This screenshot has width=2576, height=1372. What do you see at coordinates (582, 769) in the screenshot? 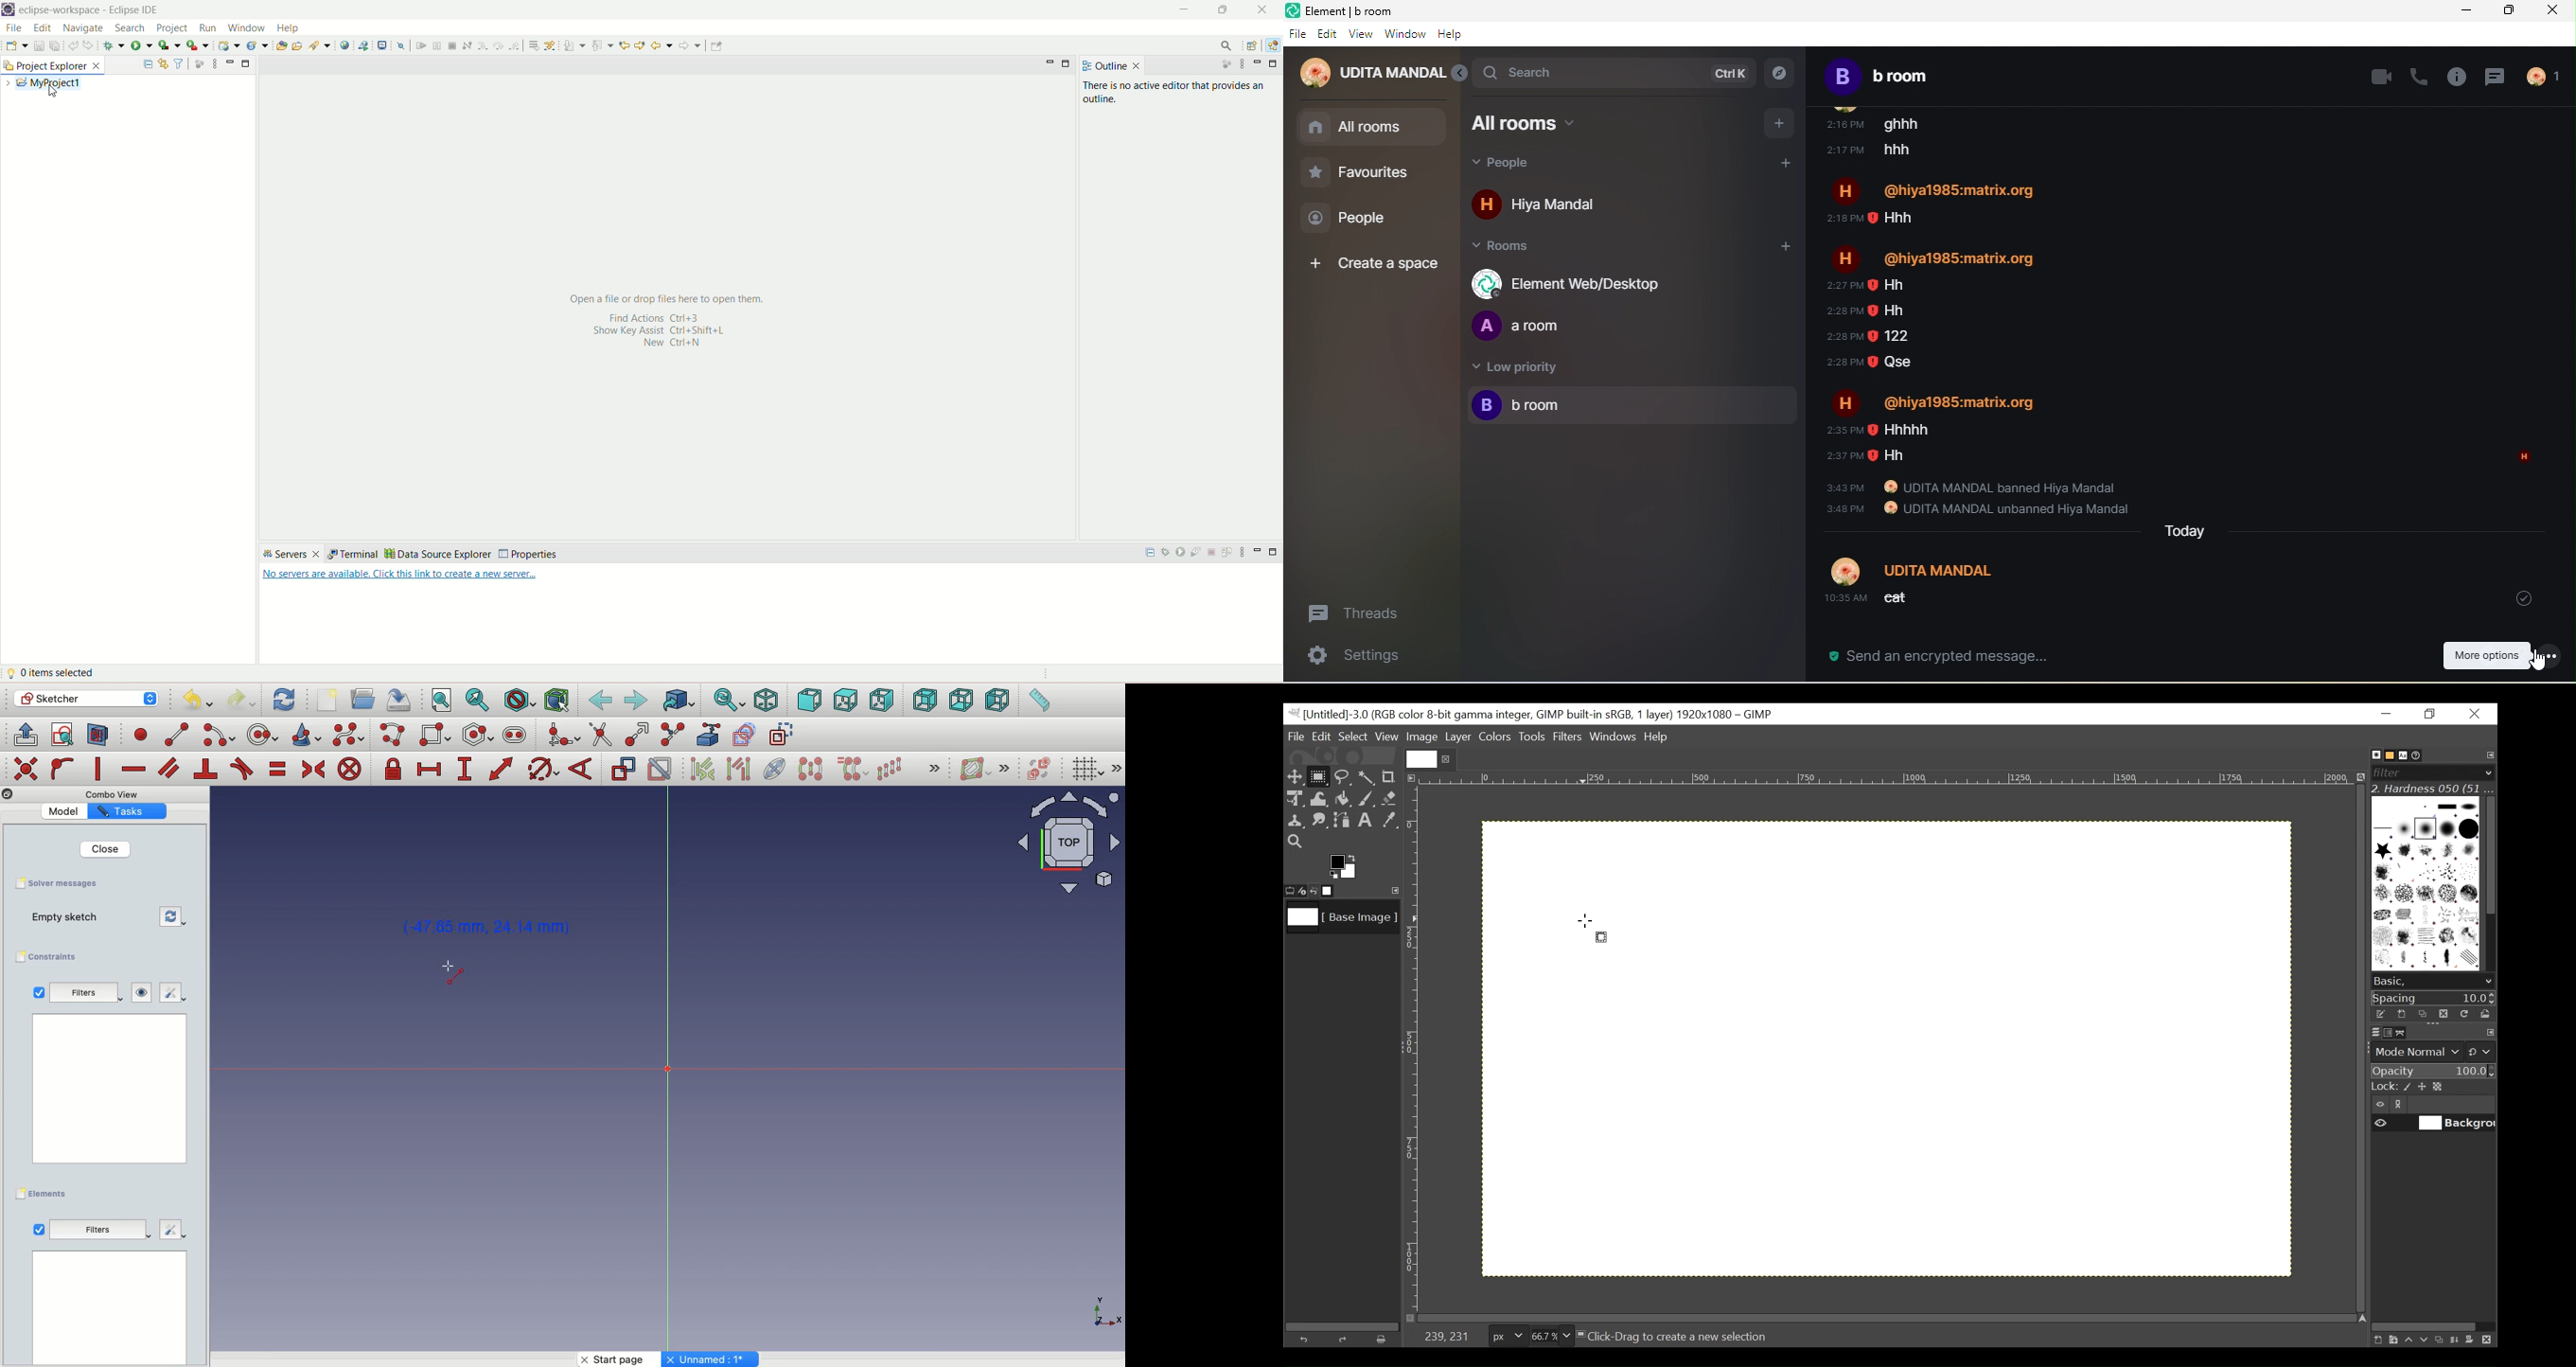
I see `Constrain angle` at bounding box center [582, 769].